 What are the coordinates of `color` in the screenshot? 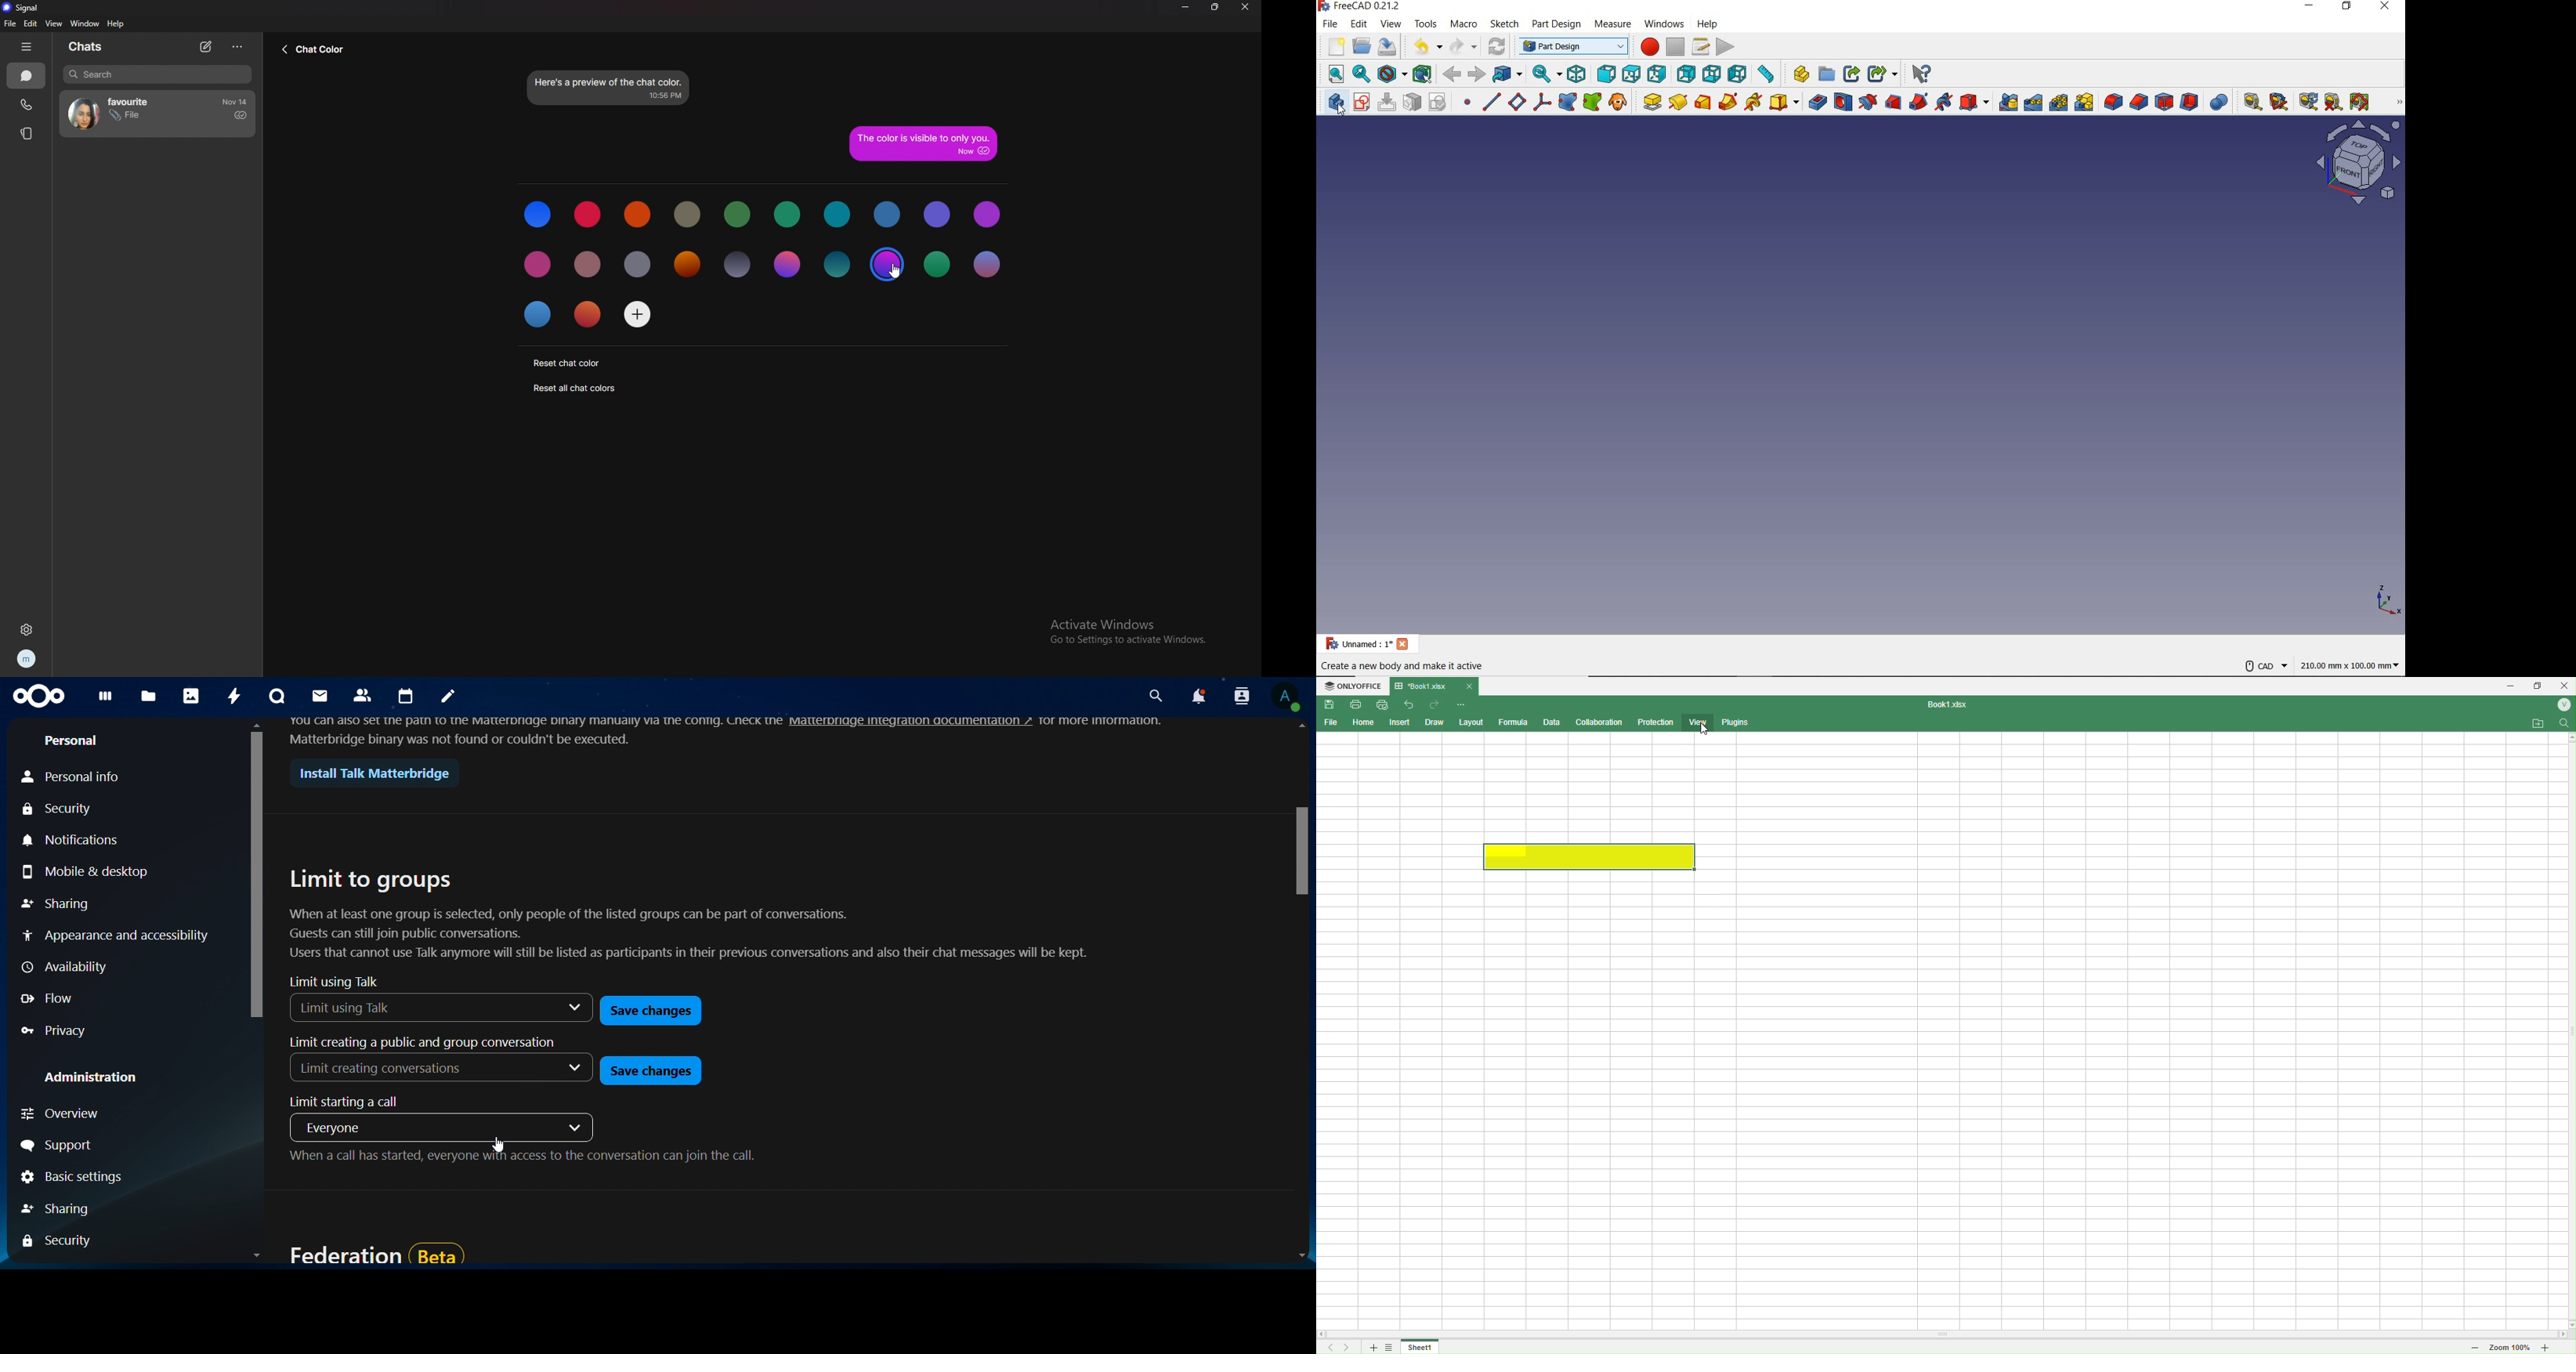 It's located at (539, 264).